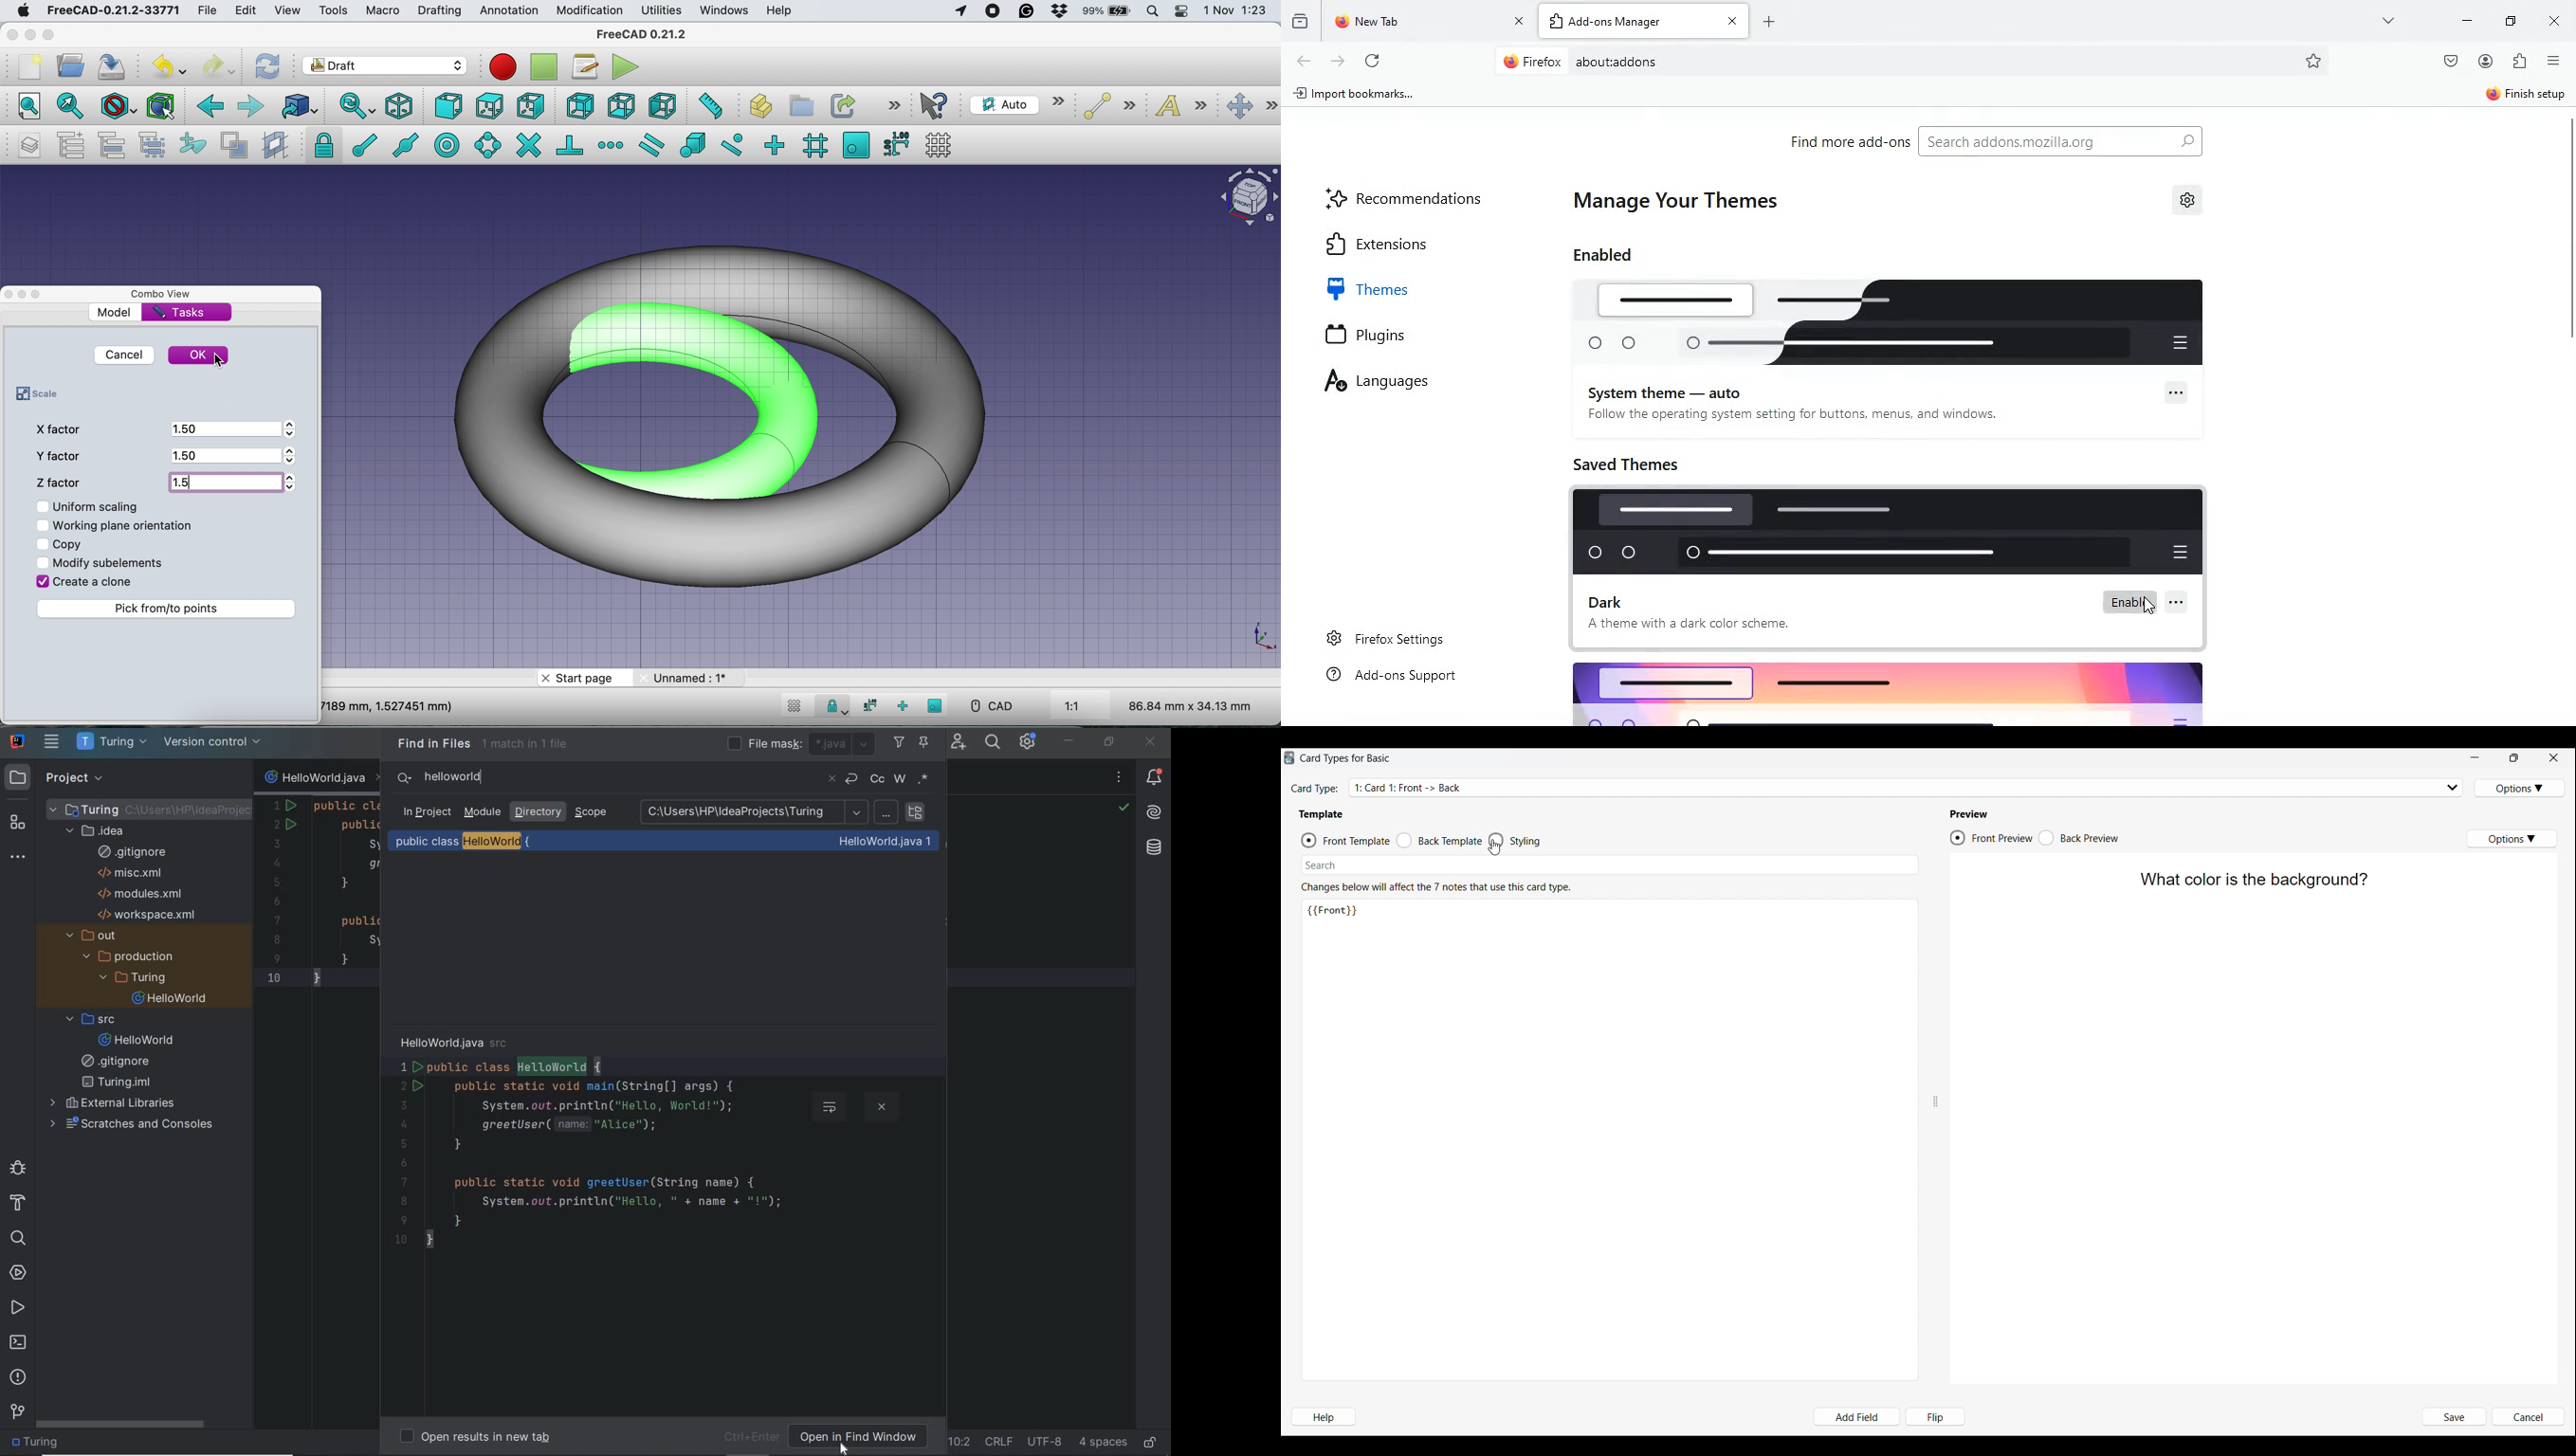 The width and height of the screenshot is (2576, 1456). Describe the element at coordinates (1156, 847) in the screenshot. I see `Database` at that location.